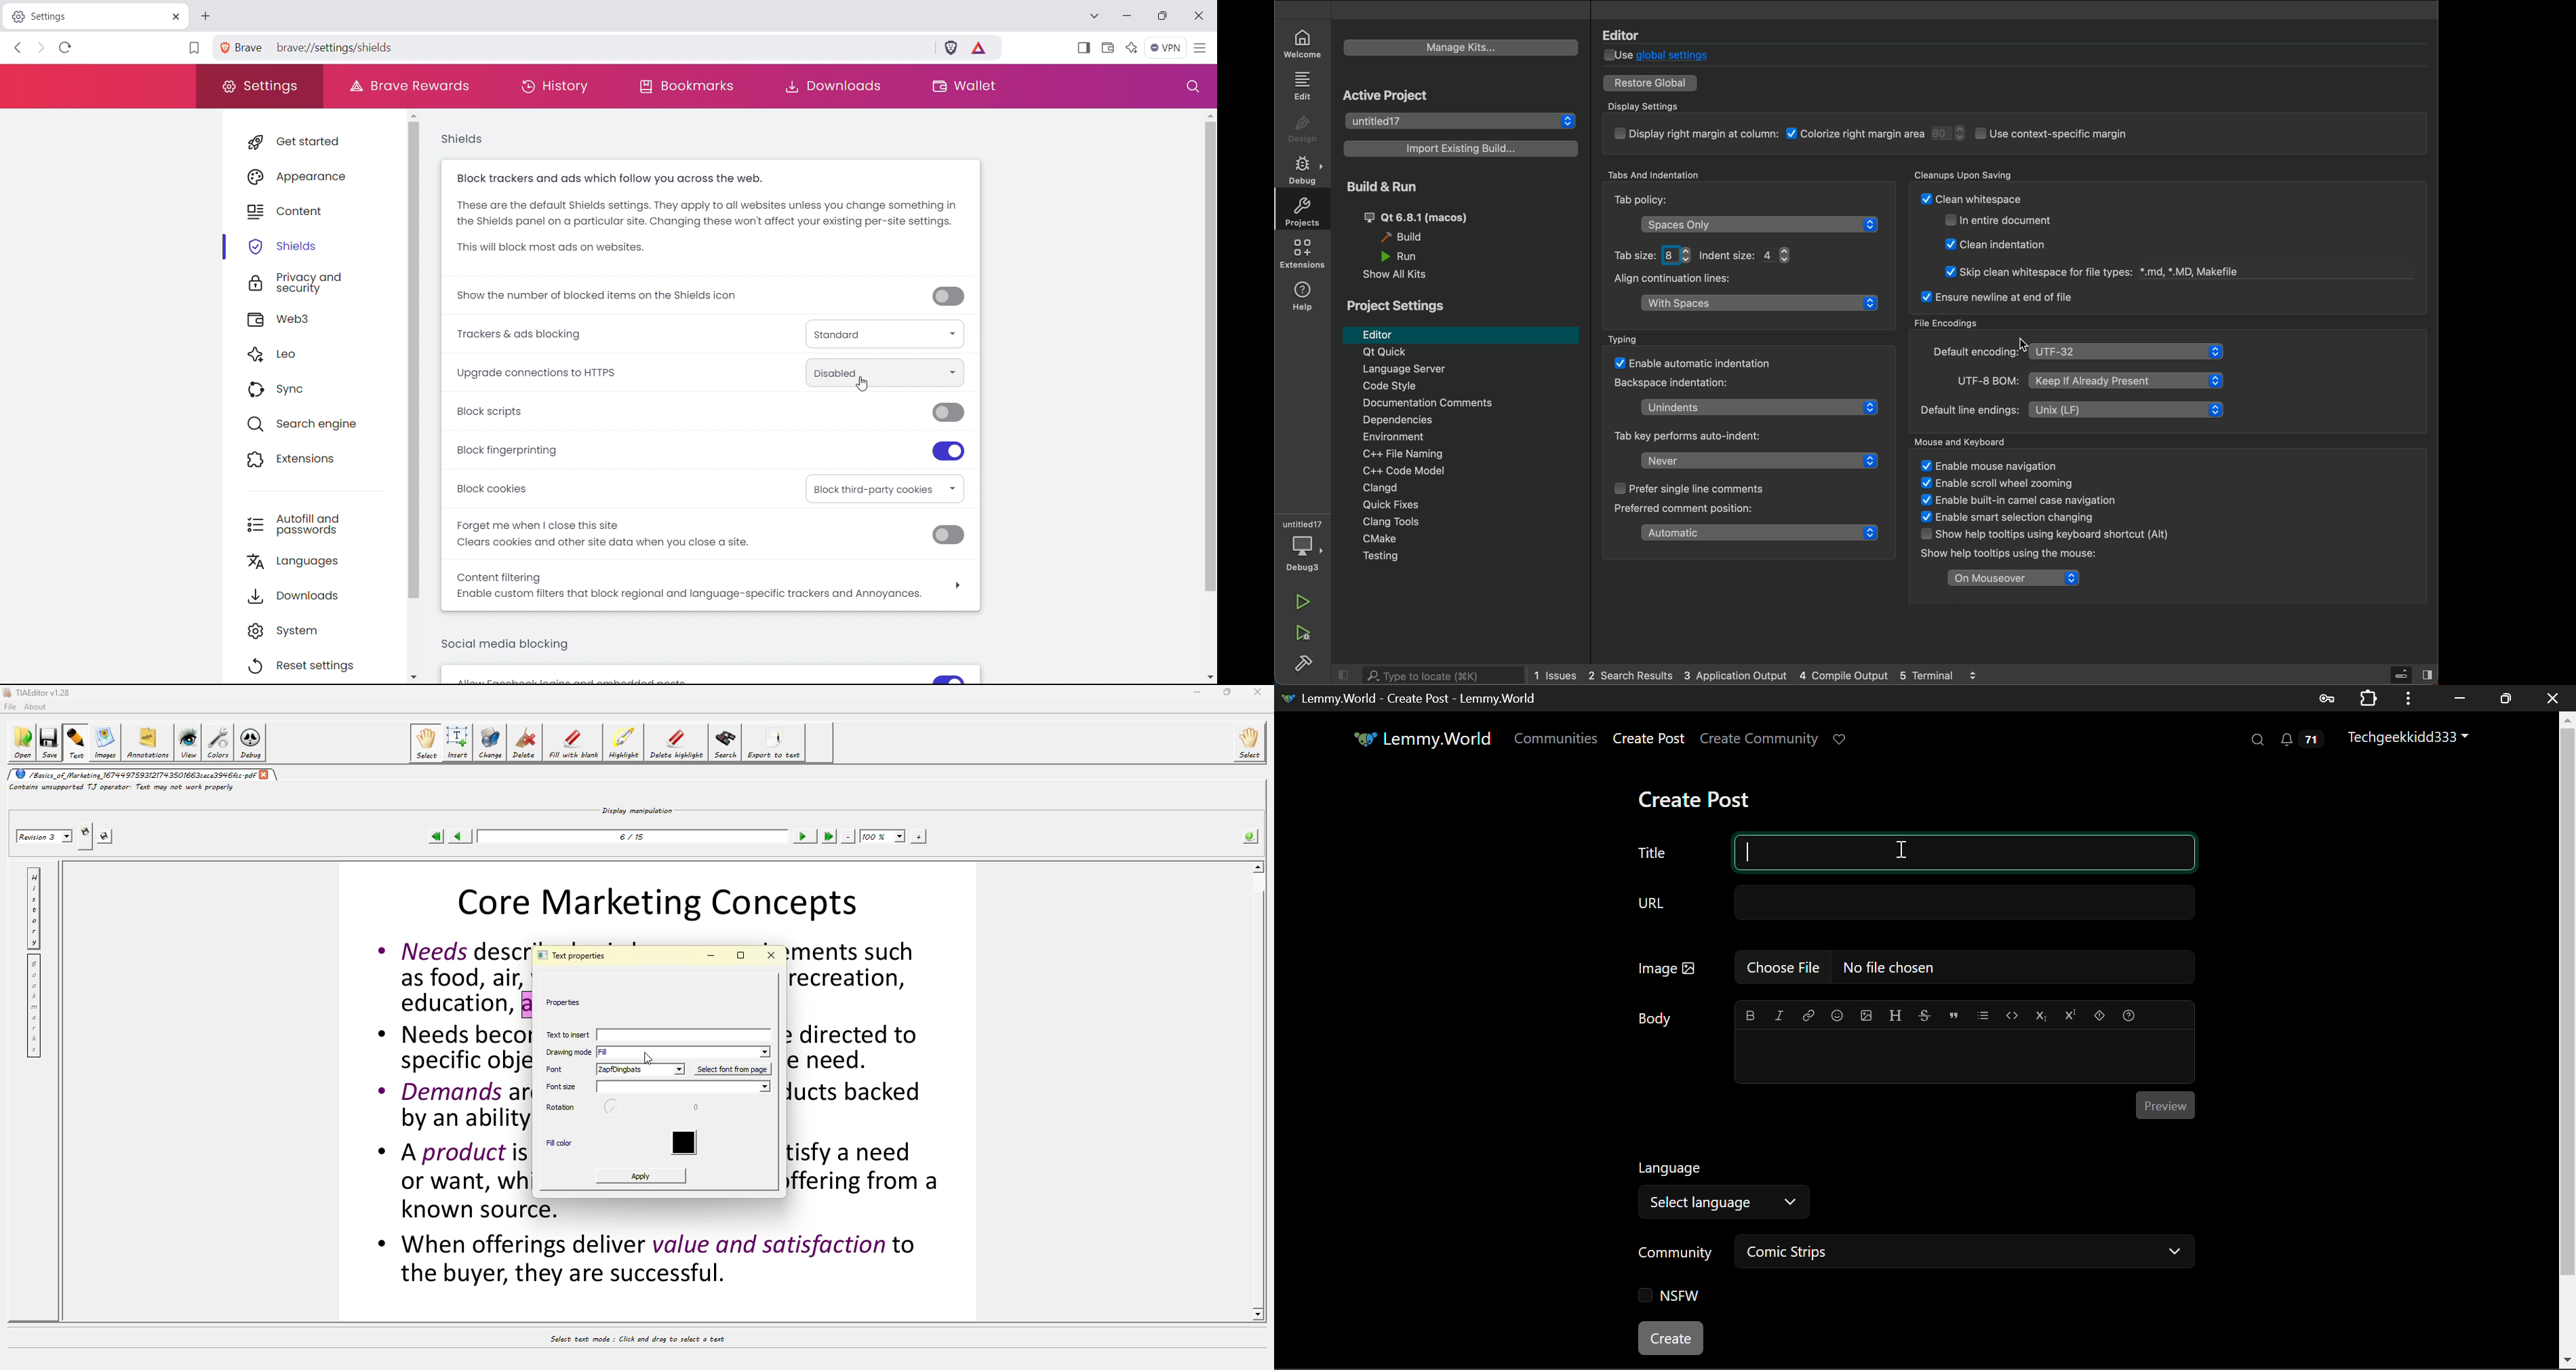 The height and width of the screenshot is (1372, 2576). I want to click on code modal, so click(1452, 470).